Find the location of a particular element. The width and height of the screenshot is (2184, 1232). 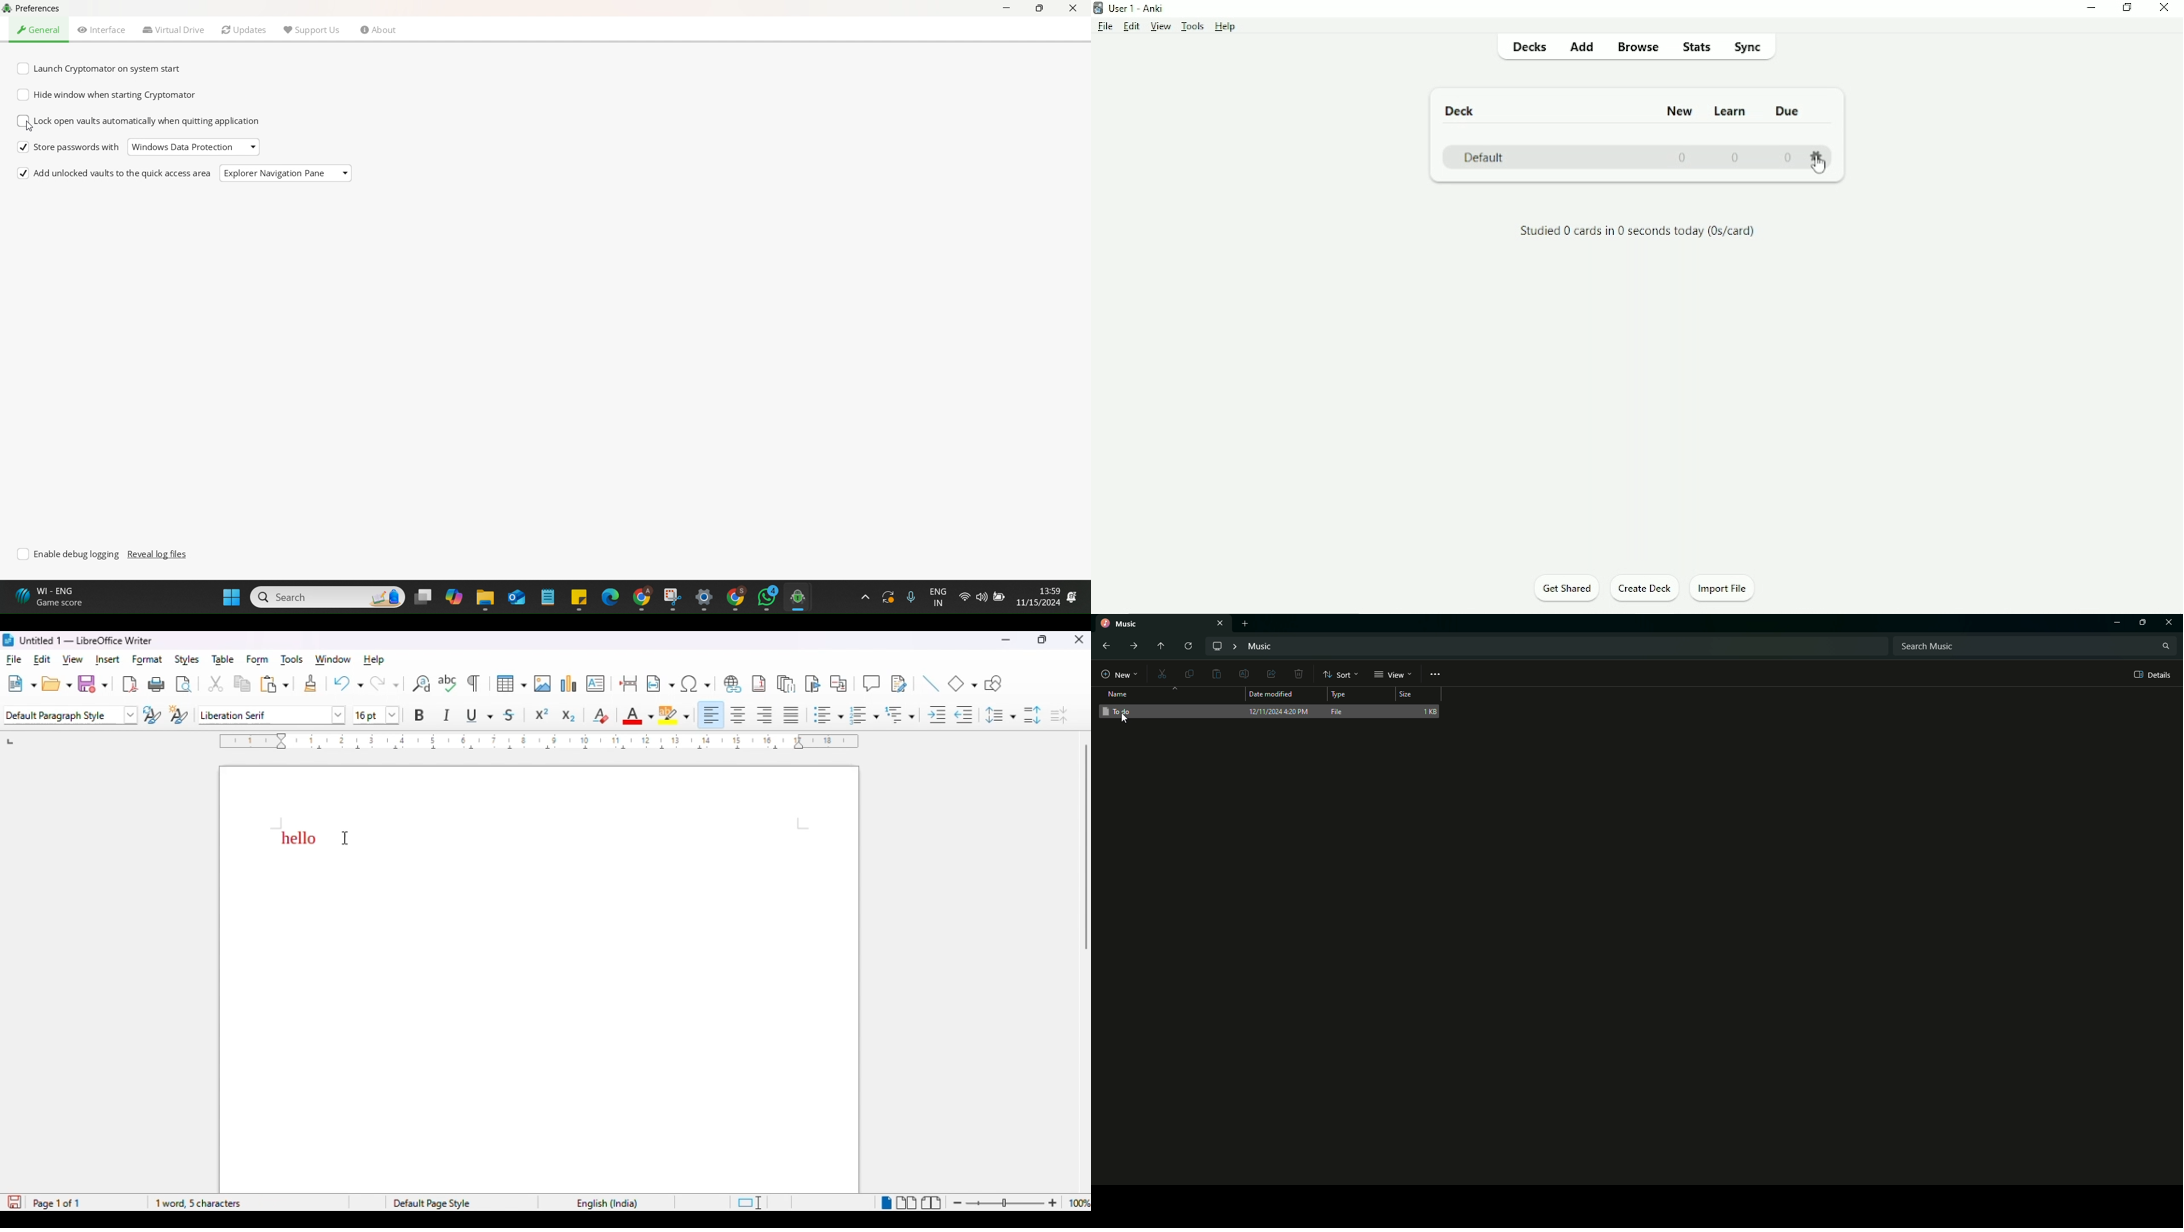

insert table is located at coordinates (512, 684).